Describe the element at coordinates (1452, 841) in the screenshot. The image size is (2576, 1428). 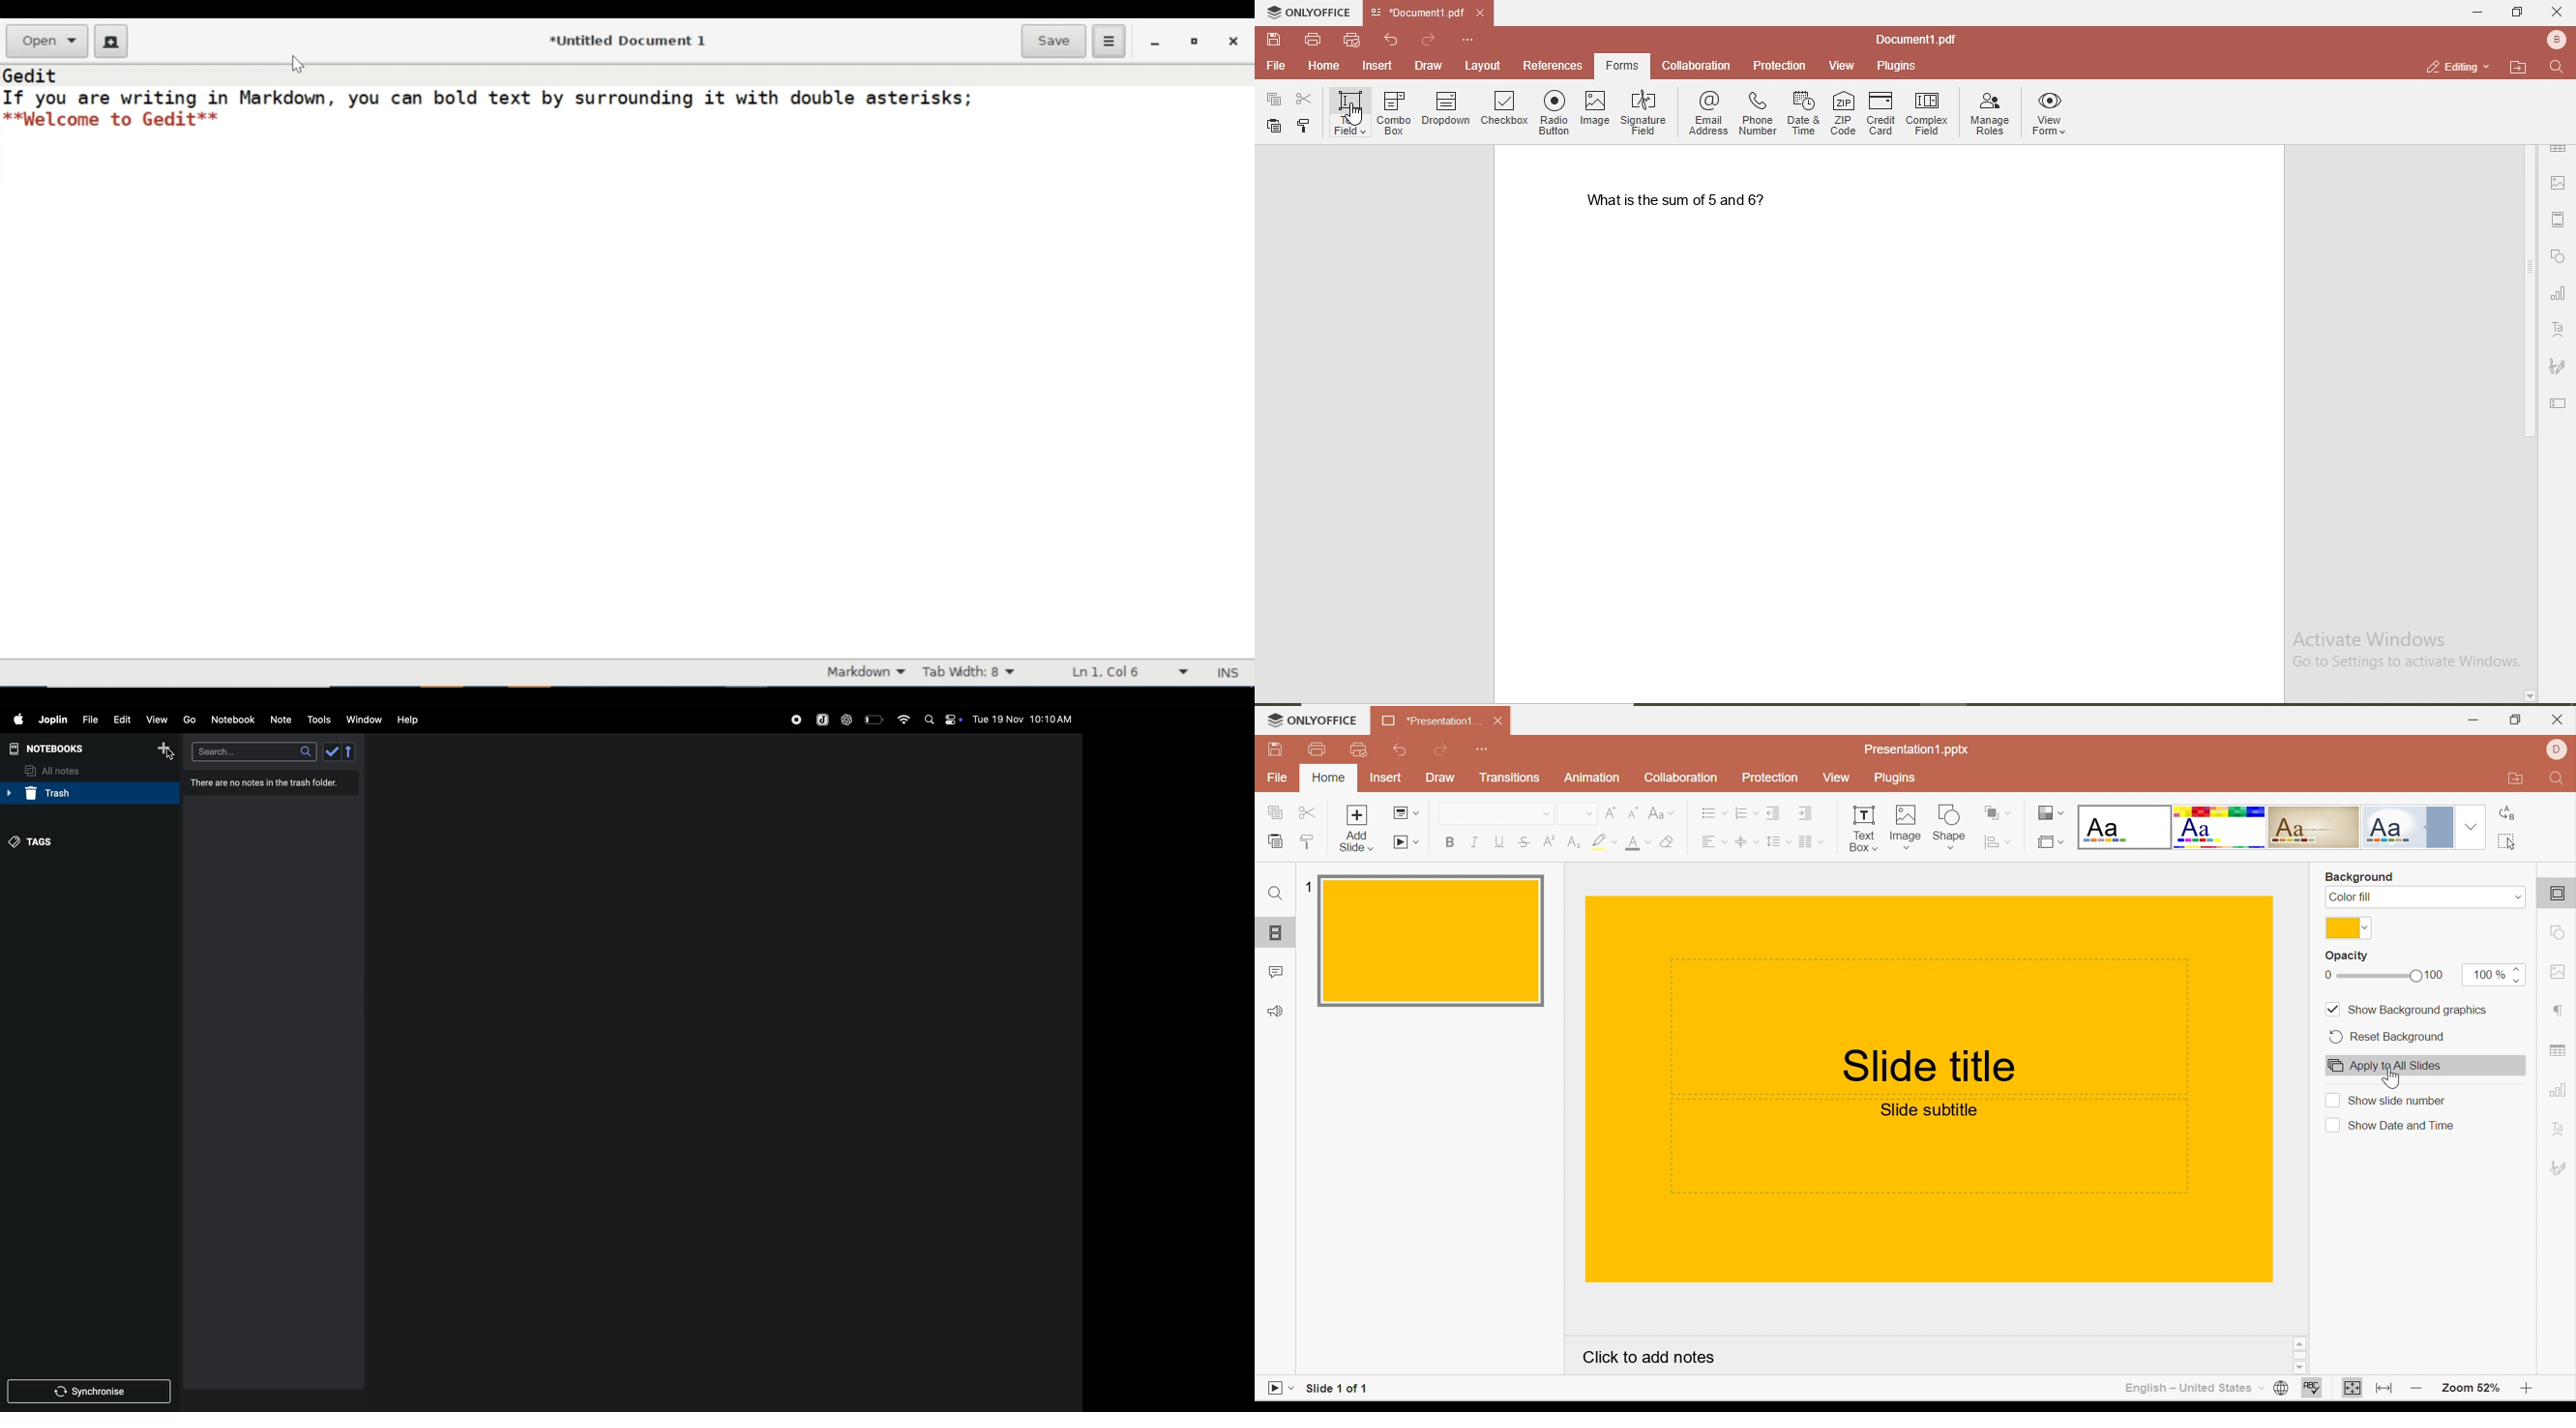
I see `Bold` at that location.